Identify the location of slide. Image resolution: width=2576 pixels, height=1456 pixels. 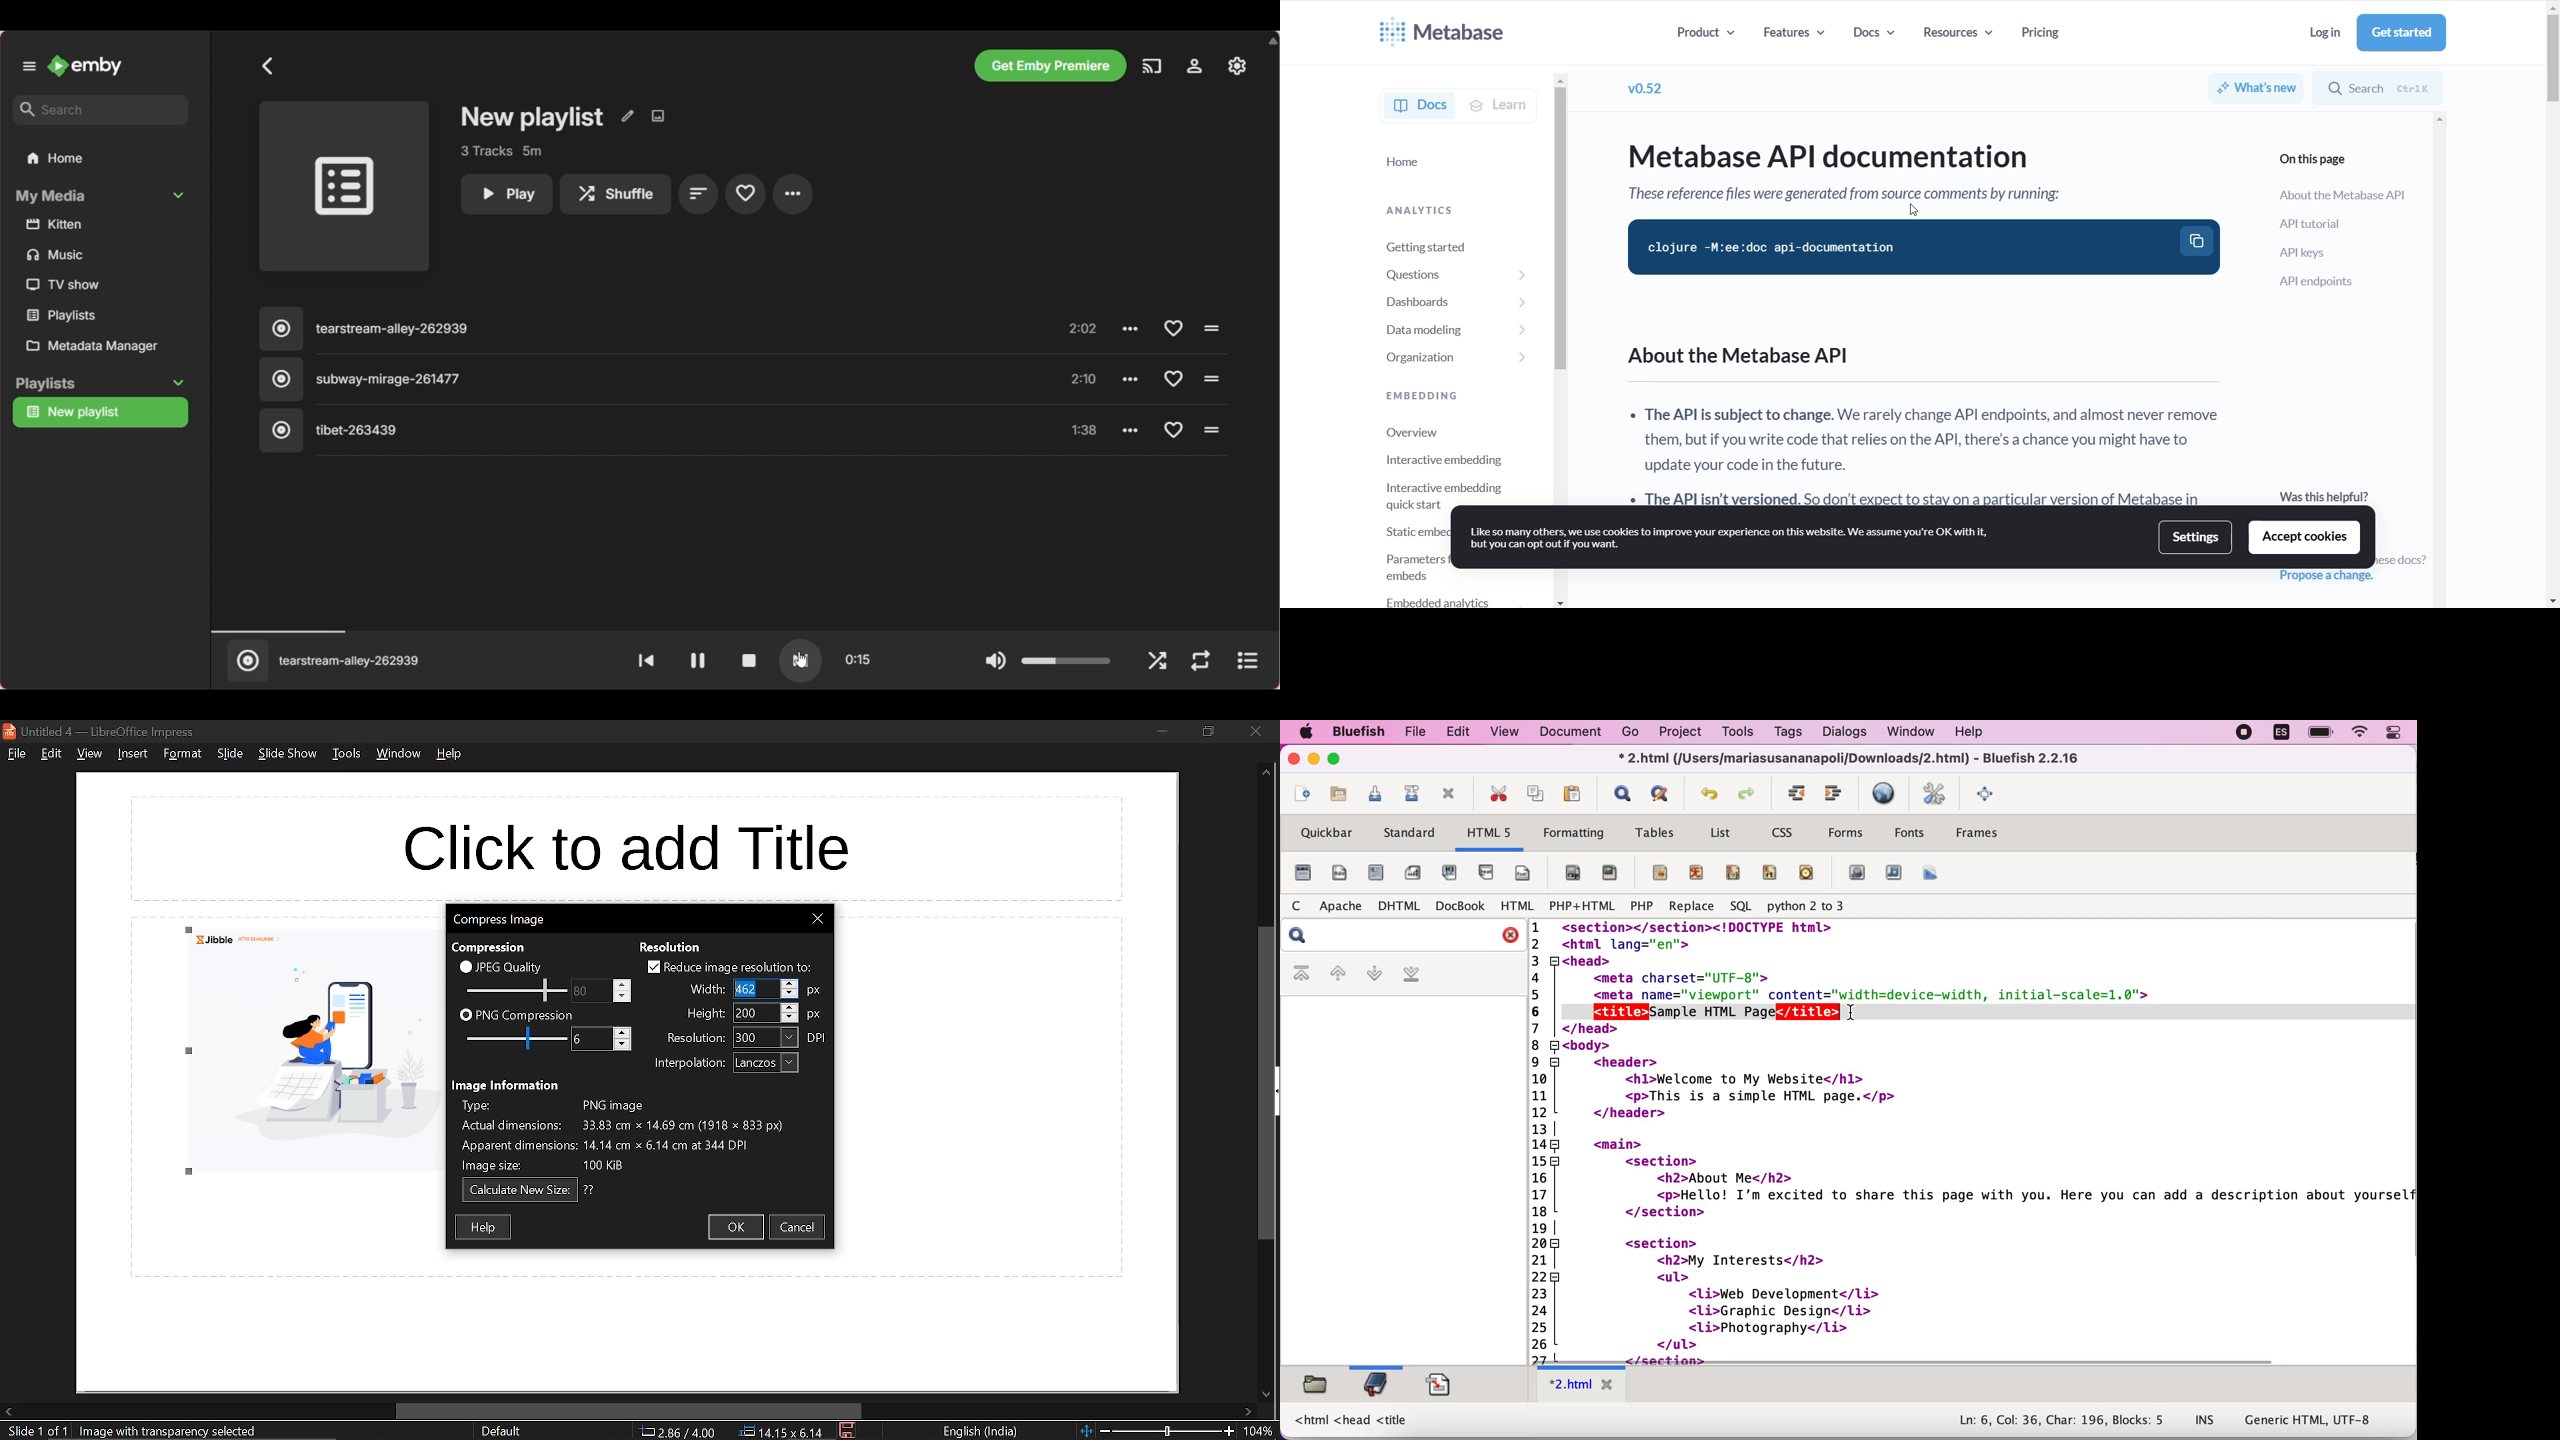
(230, 754).